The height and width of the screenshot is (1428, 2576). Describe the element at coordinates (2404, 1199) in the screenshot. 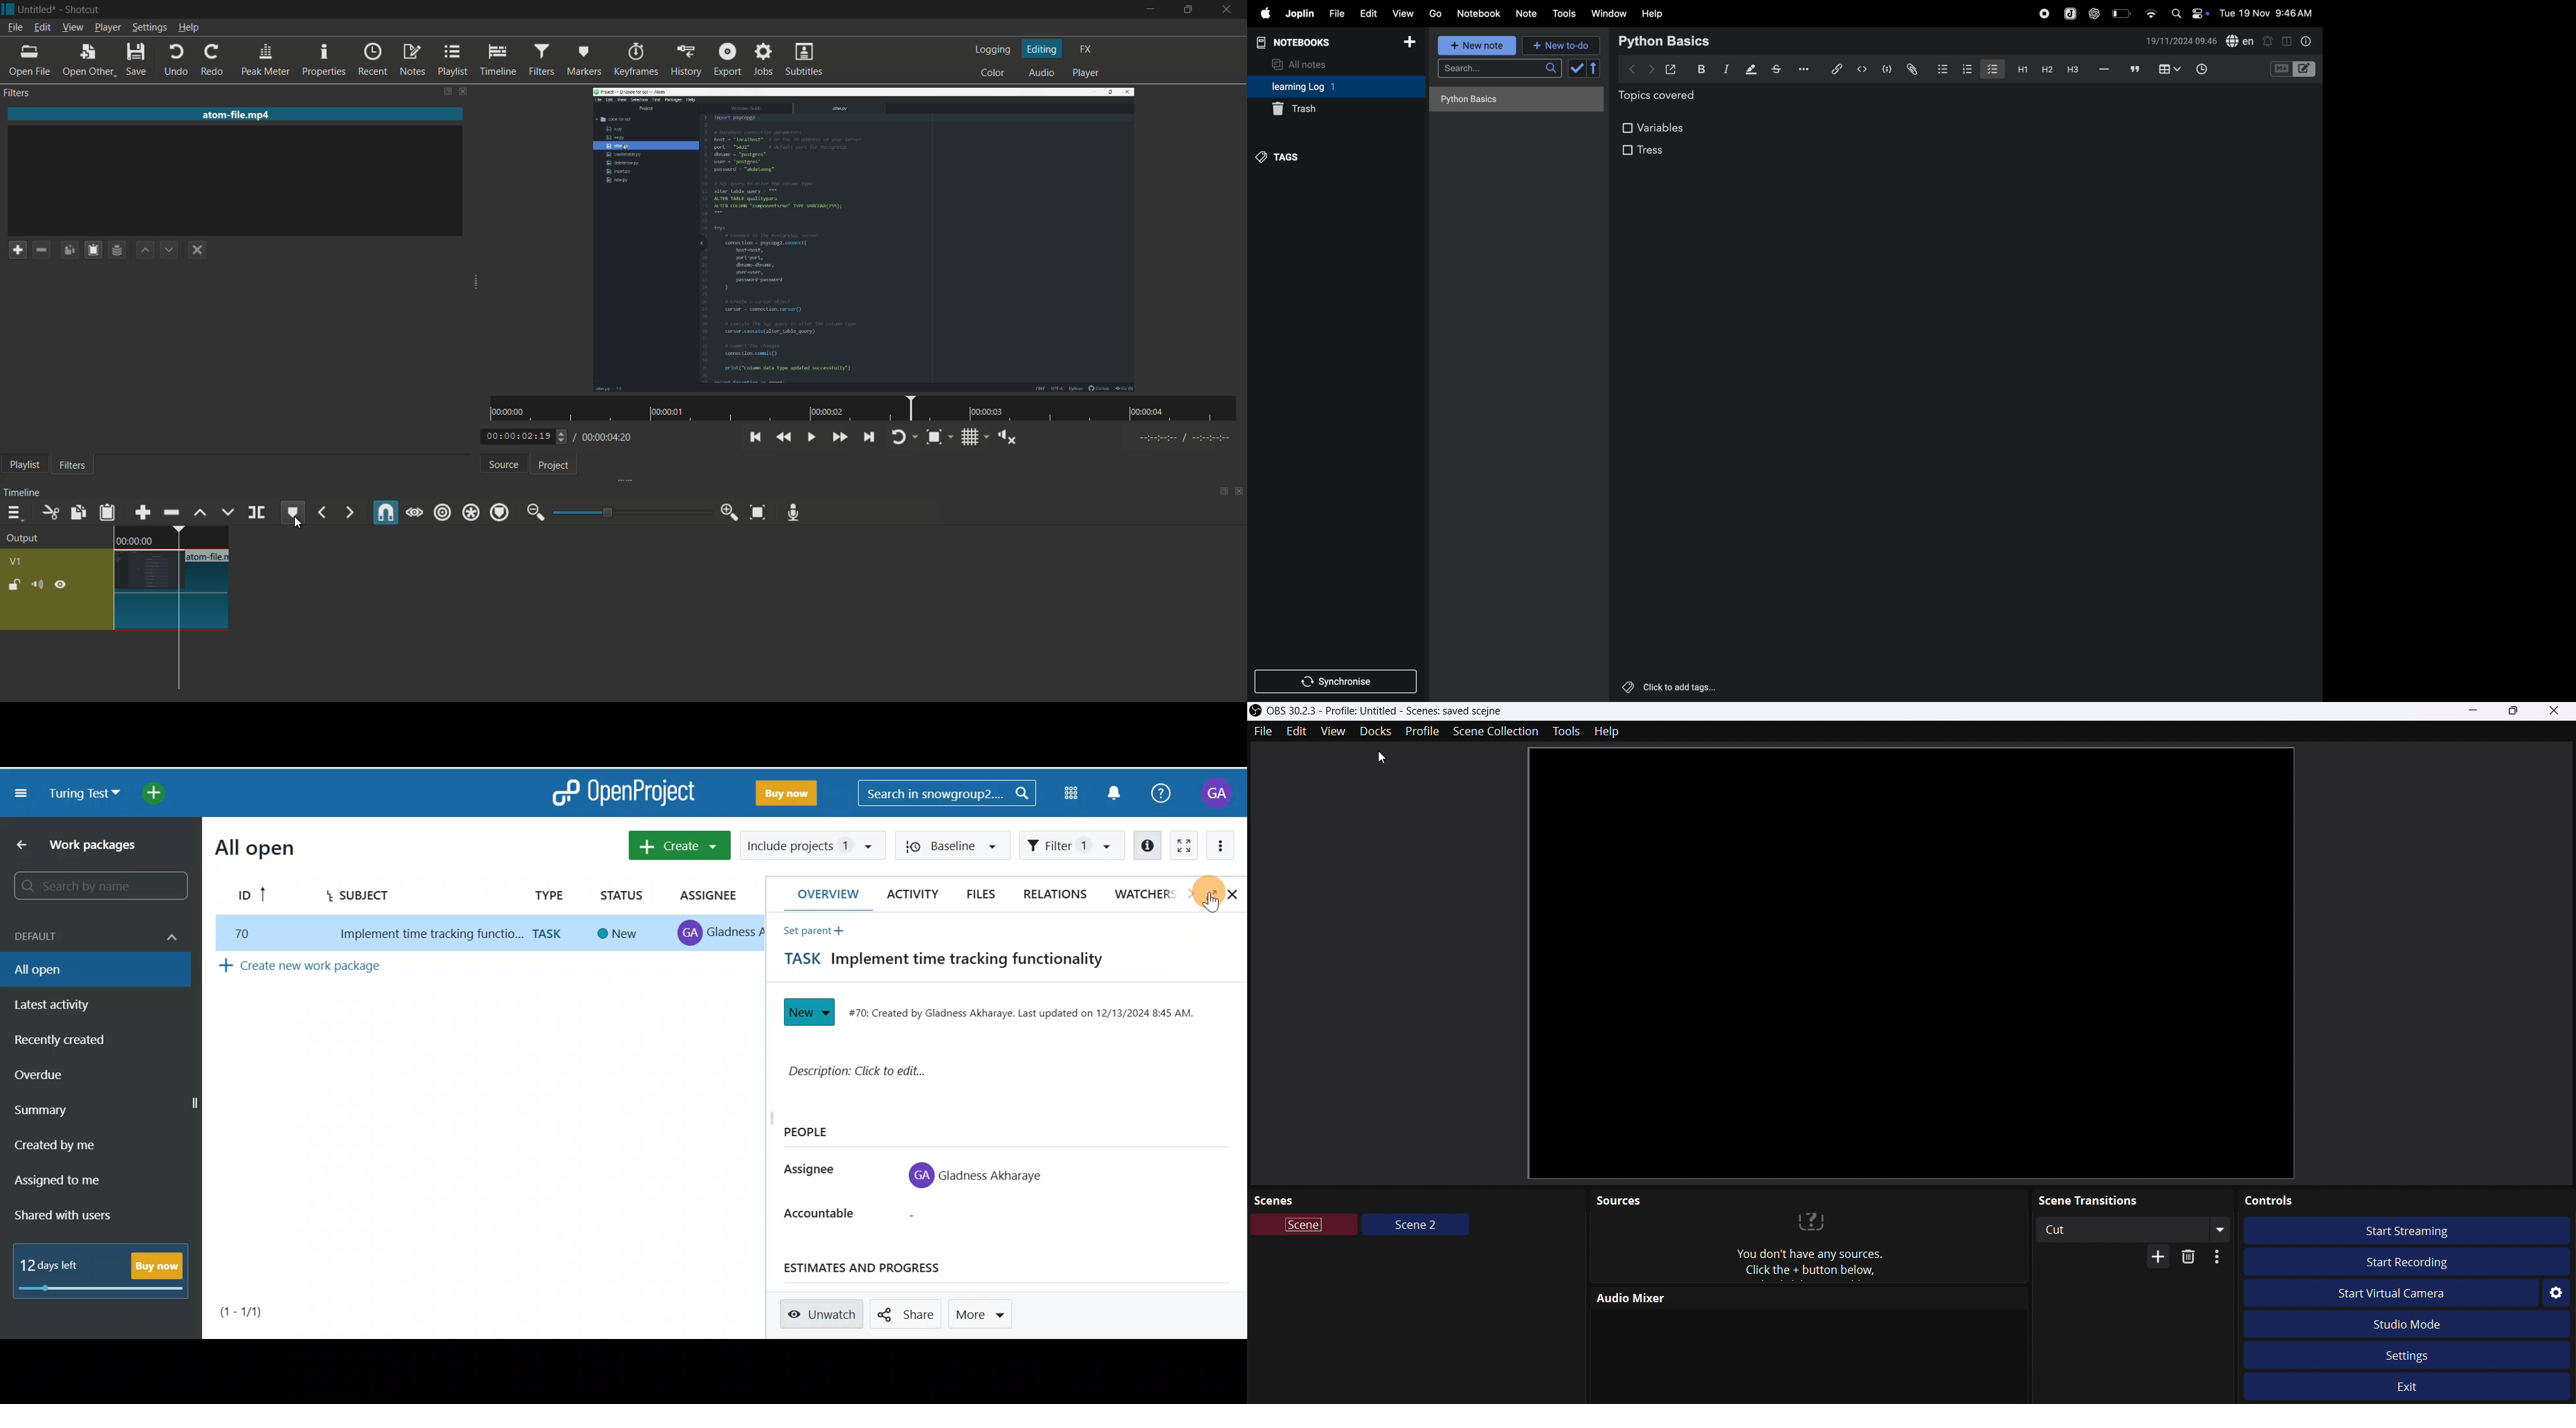

I see `Controls` at that location.